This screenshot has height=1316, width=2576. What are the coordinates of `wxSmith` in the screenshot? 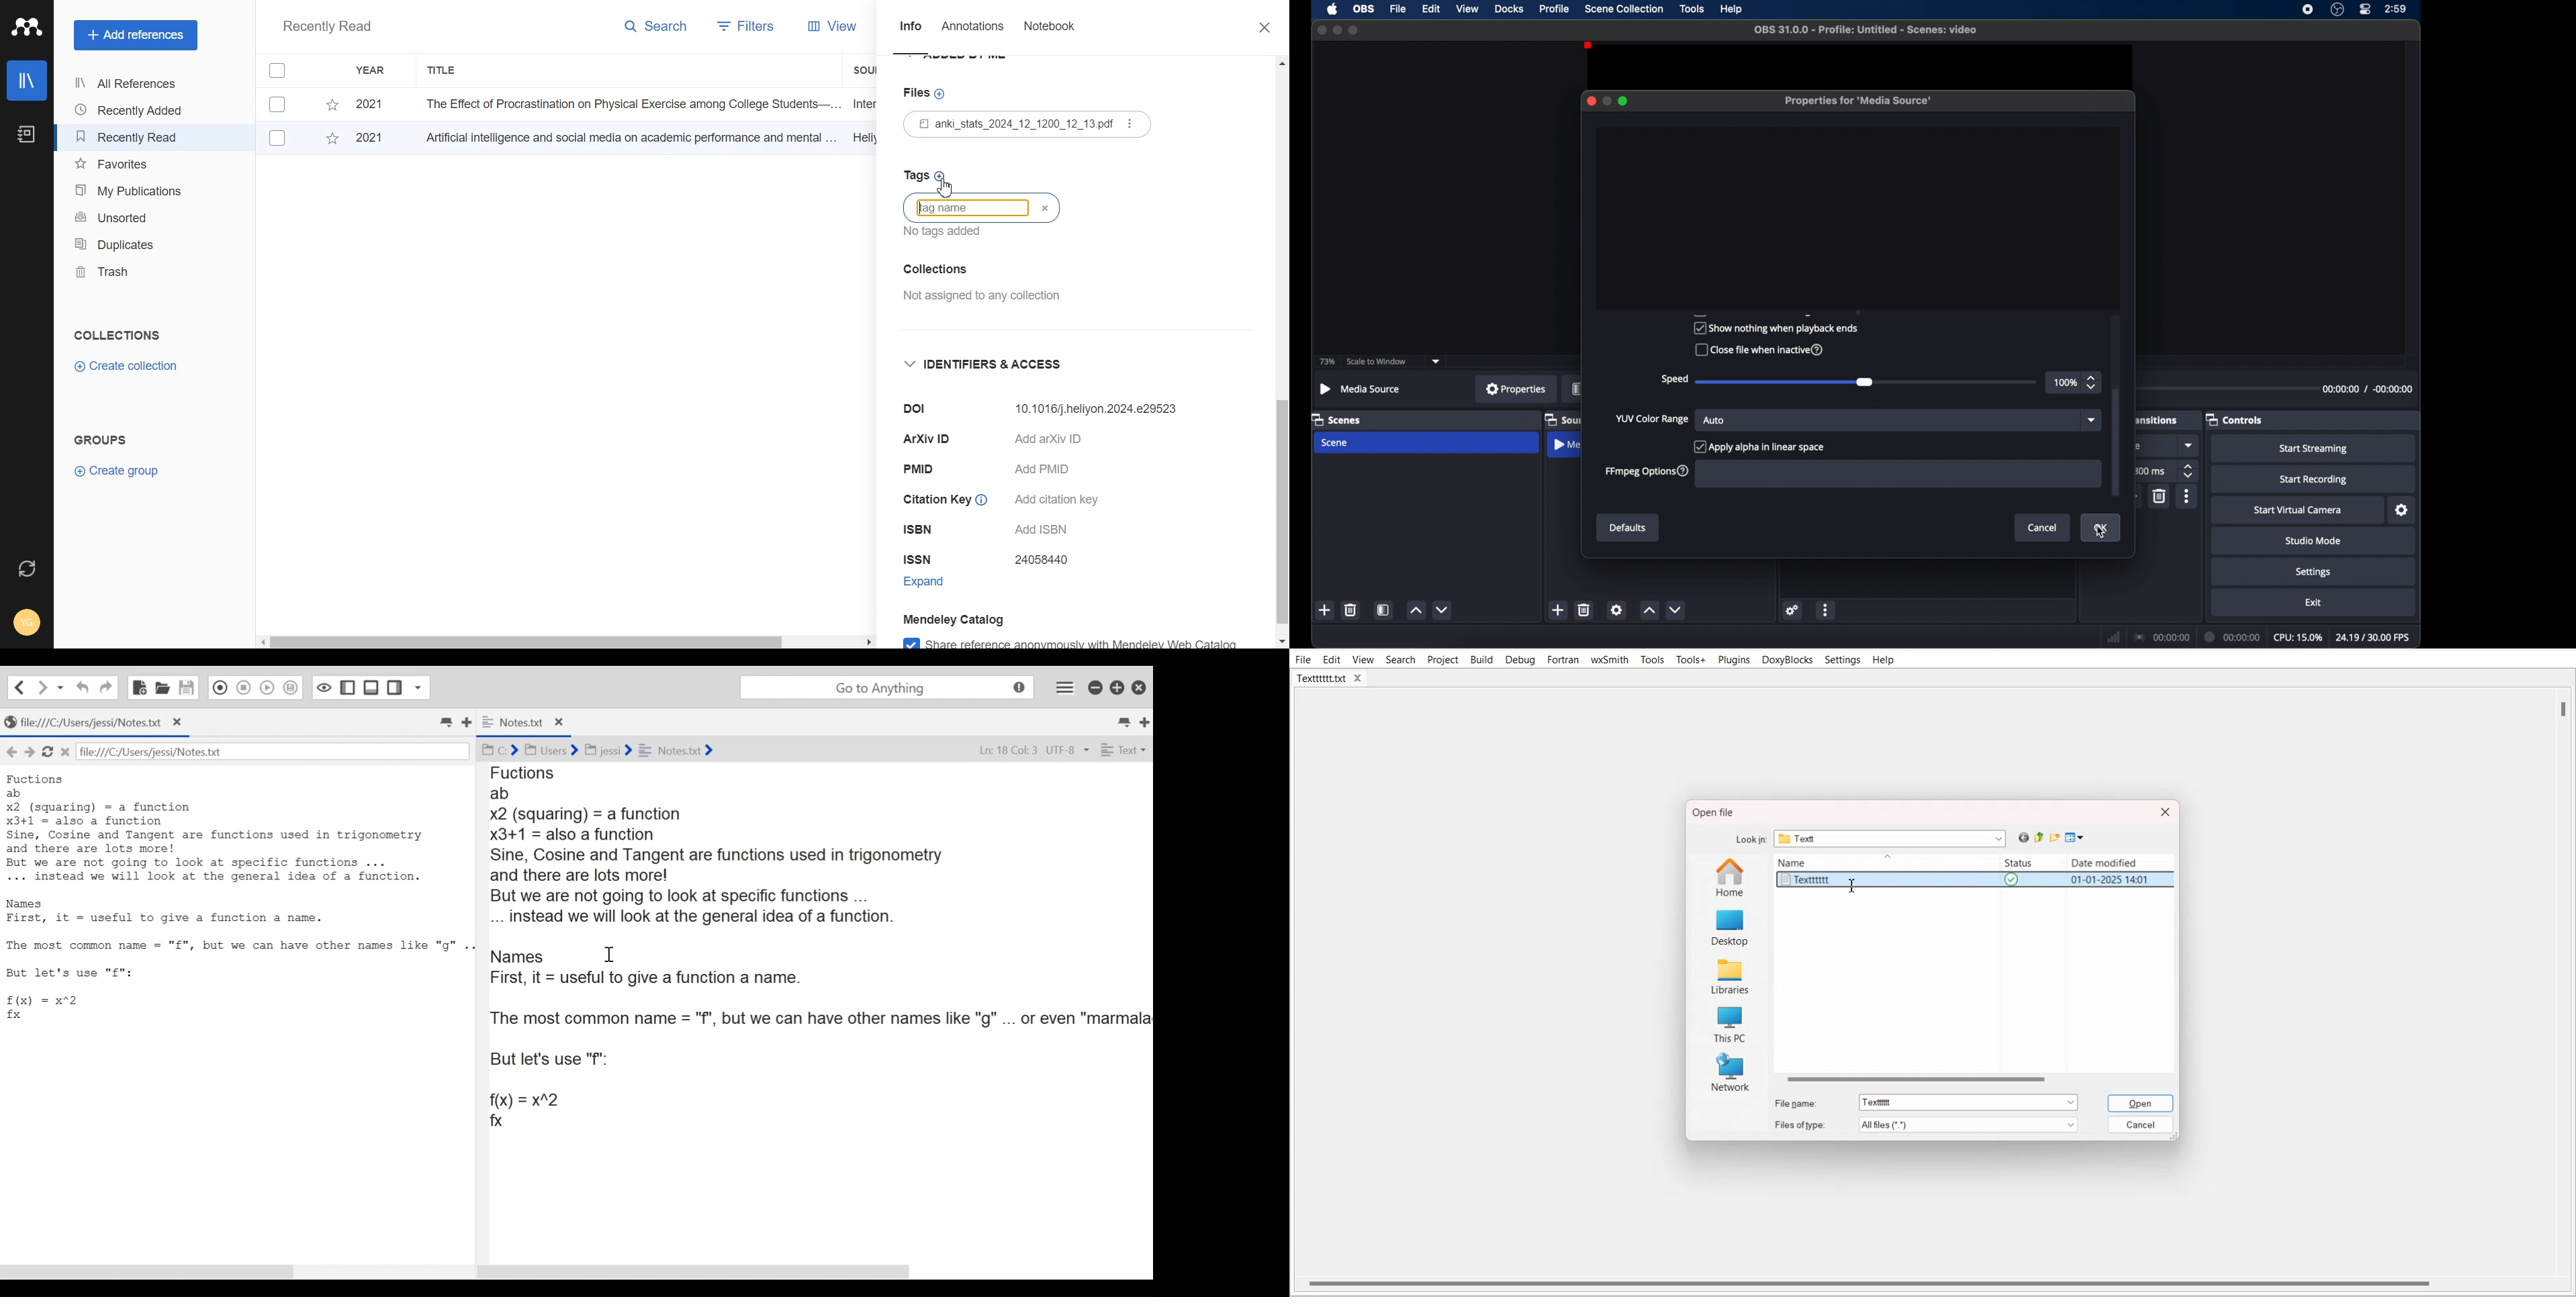 It's located at (1610, 659).